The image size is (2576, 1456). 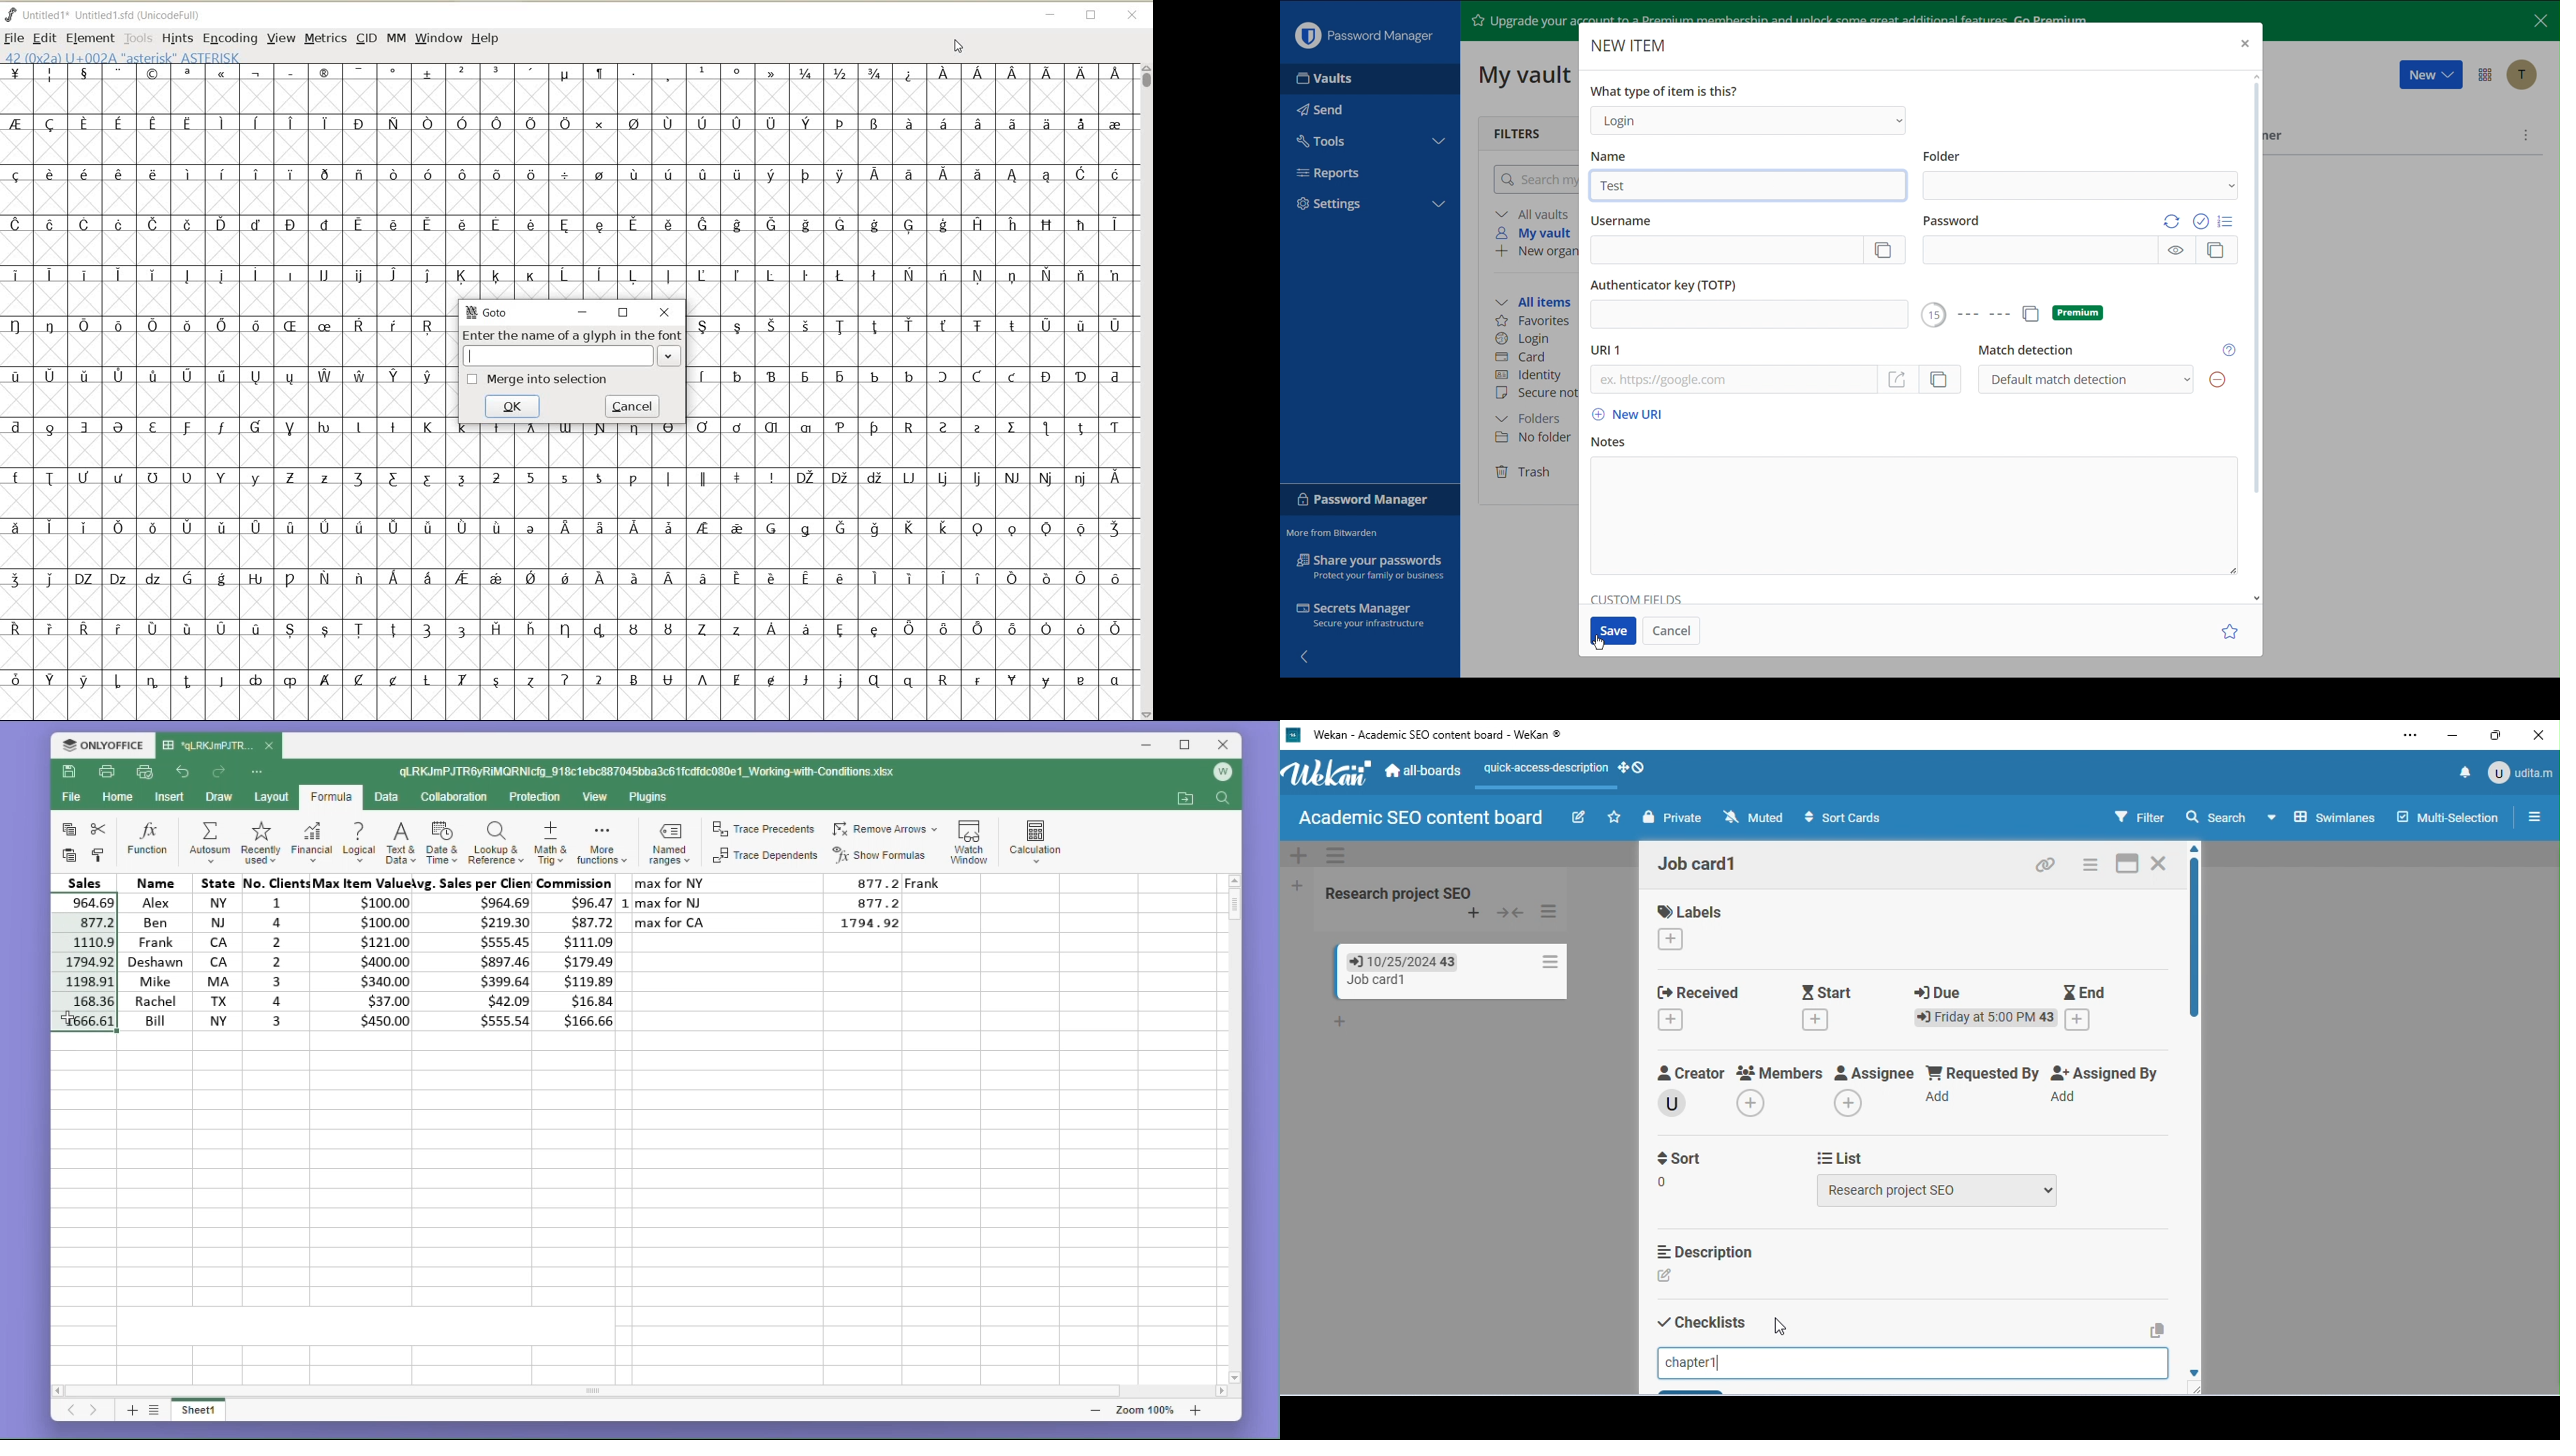 I want to click on Secure note, so click(x=1536, y=391).